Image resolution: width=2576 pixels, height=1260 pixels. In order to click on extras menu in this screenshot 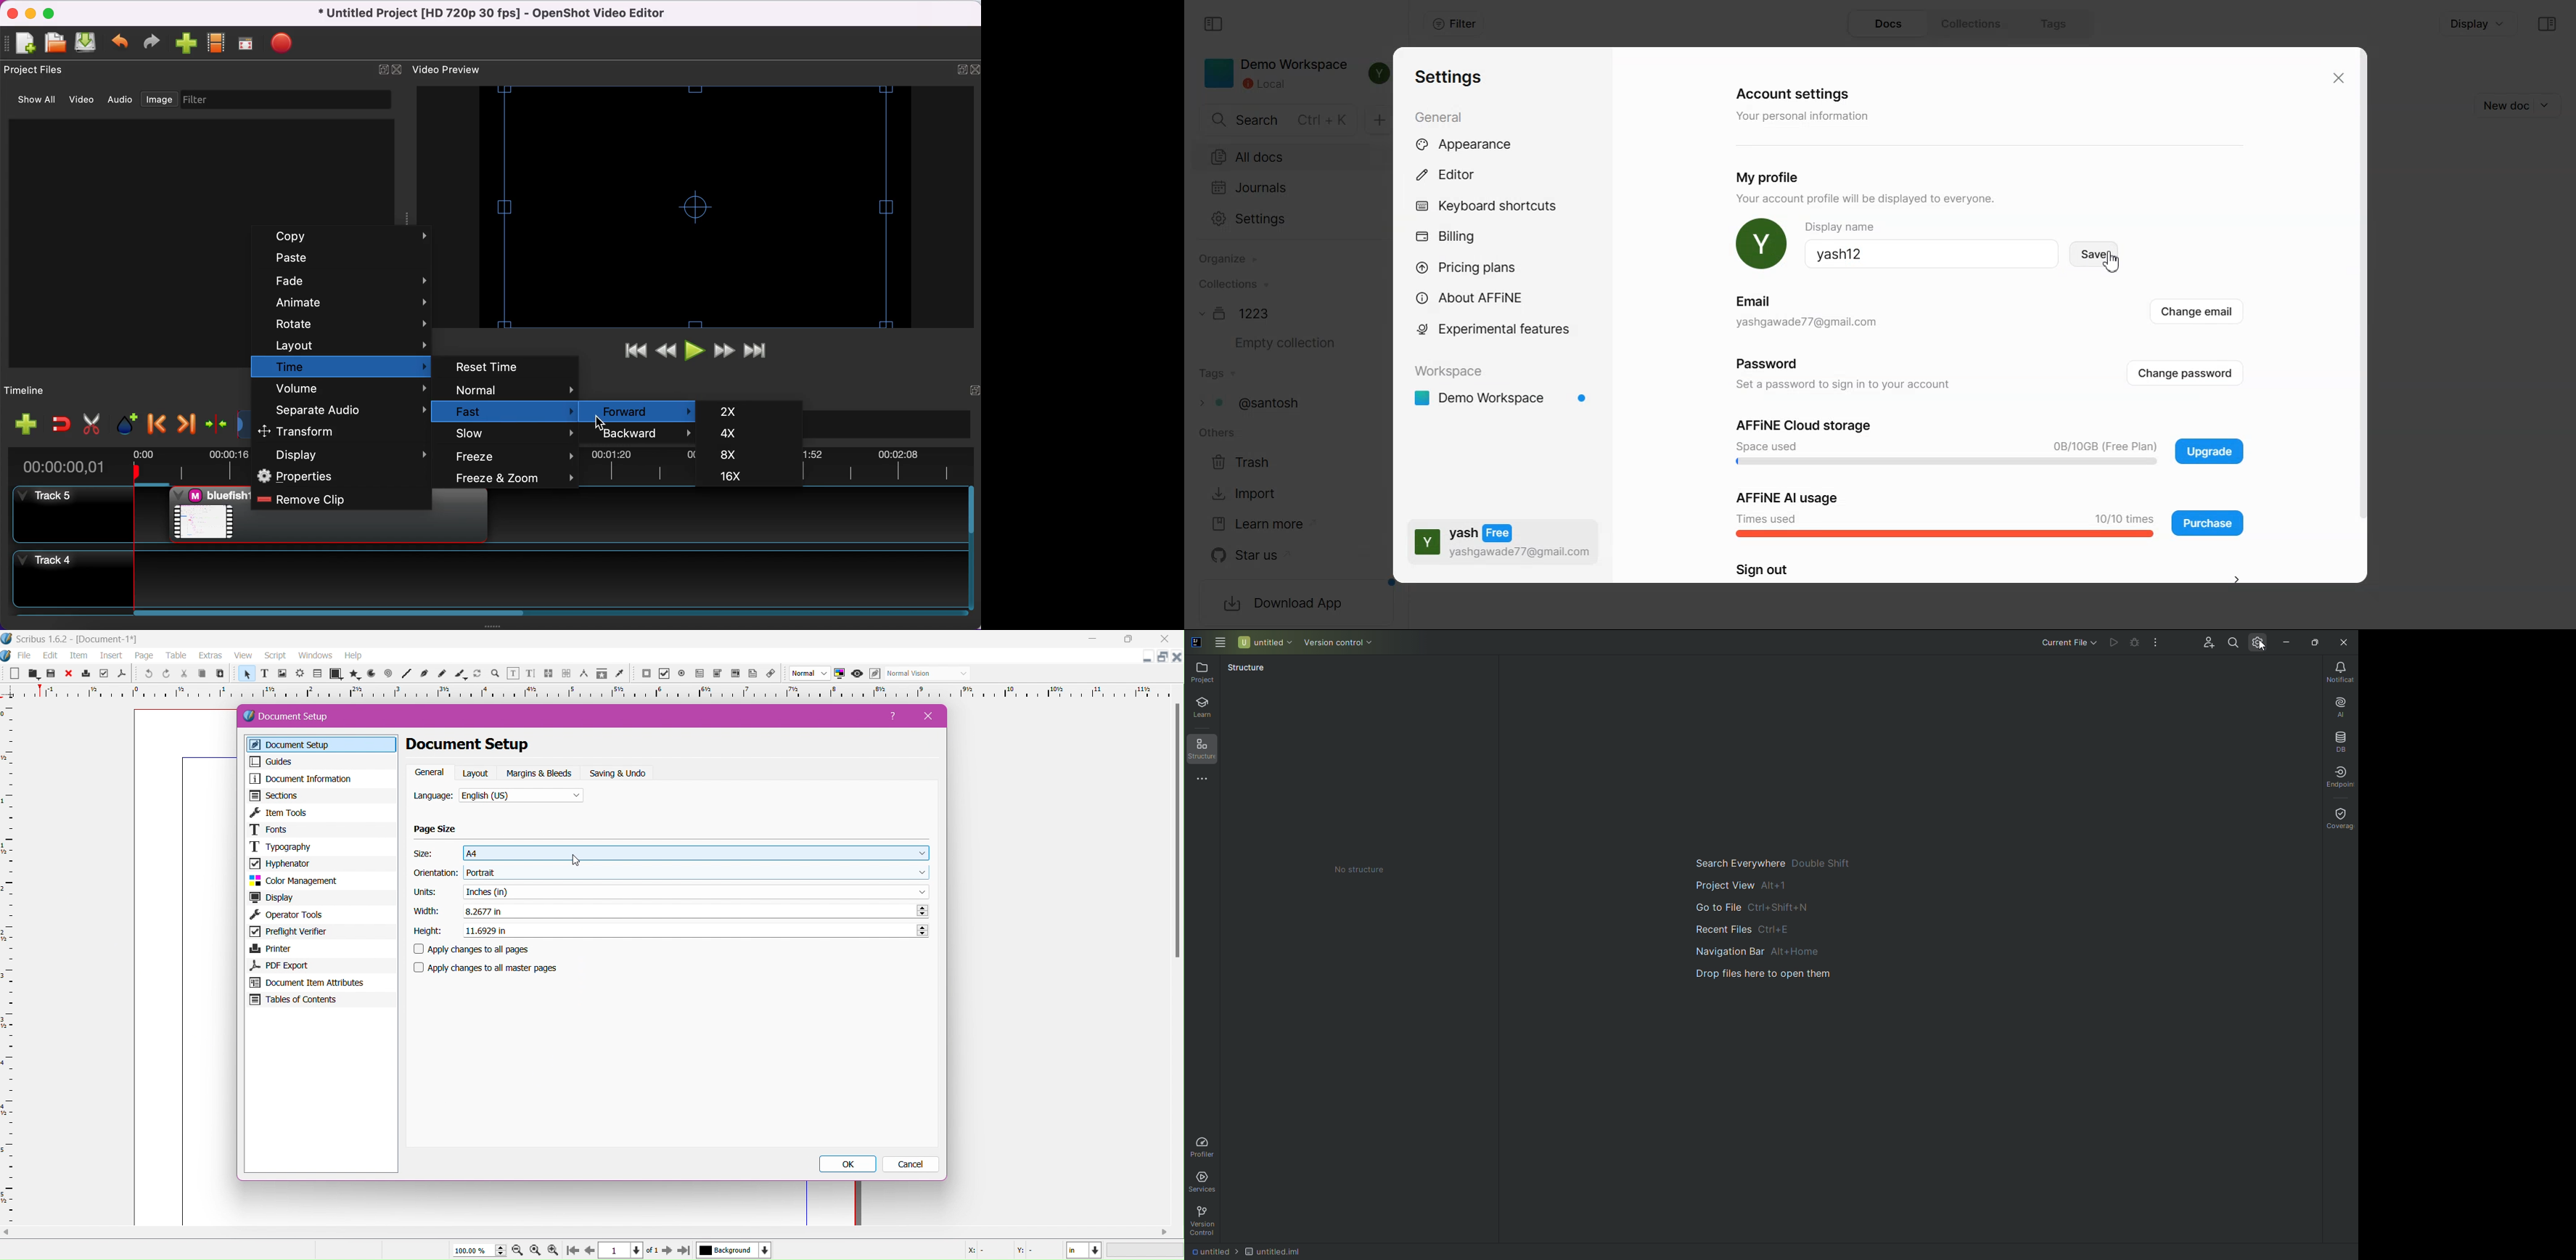, I will do `click(211, 656)`.